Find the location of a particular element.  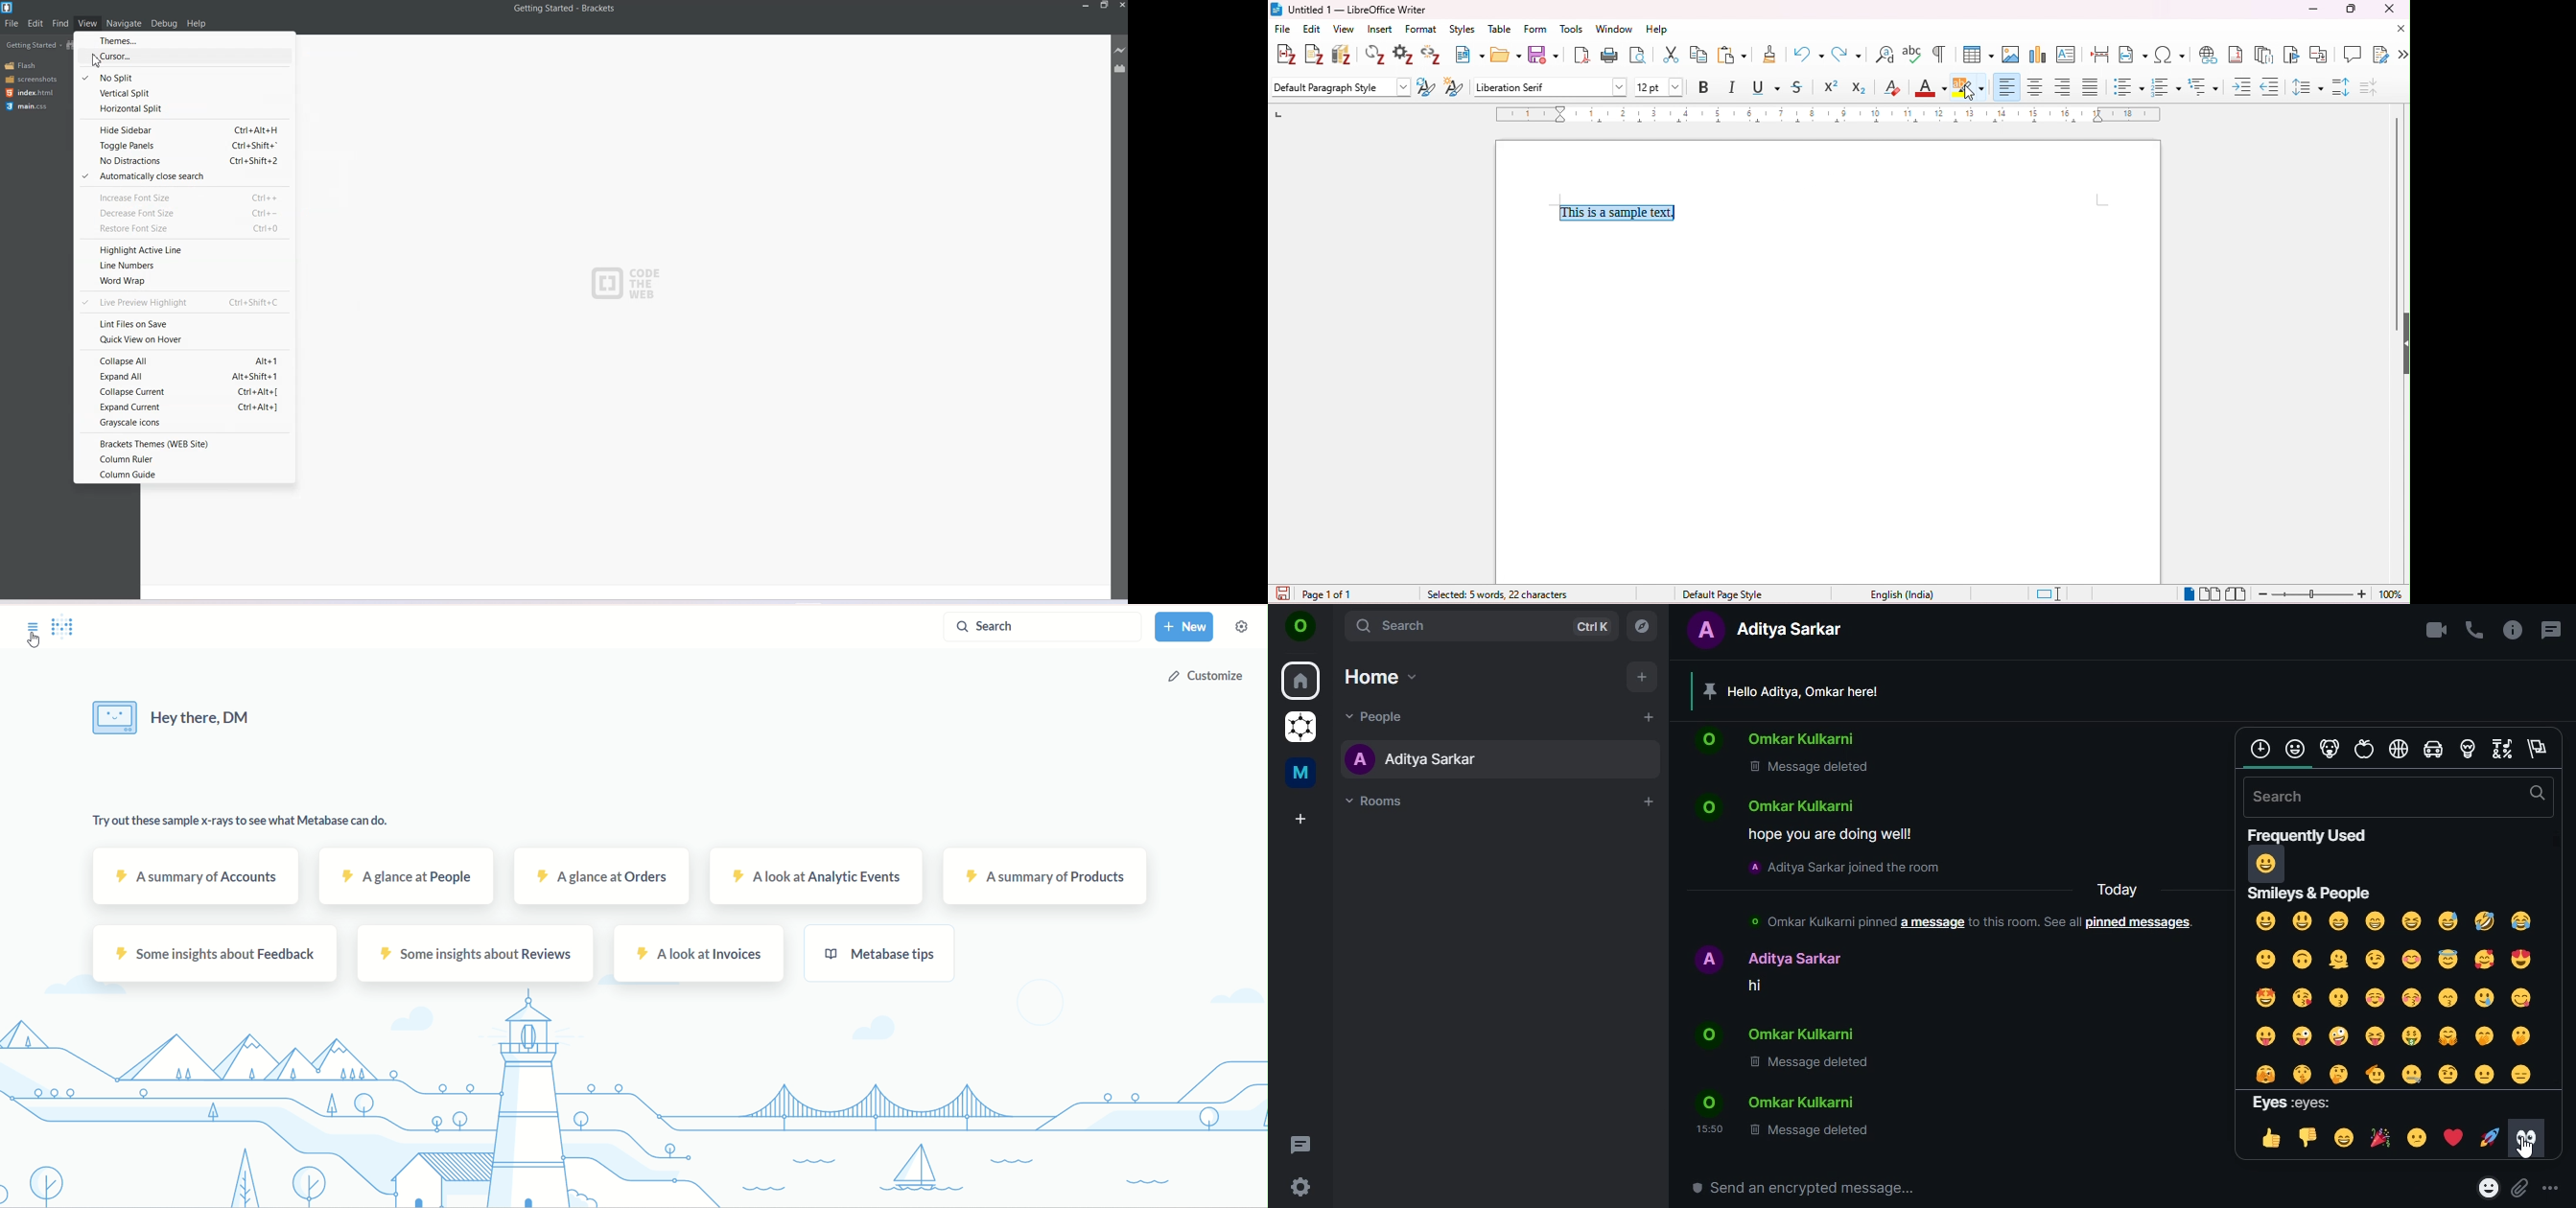

Metabase logo is located at coordinates (67, 628).